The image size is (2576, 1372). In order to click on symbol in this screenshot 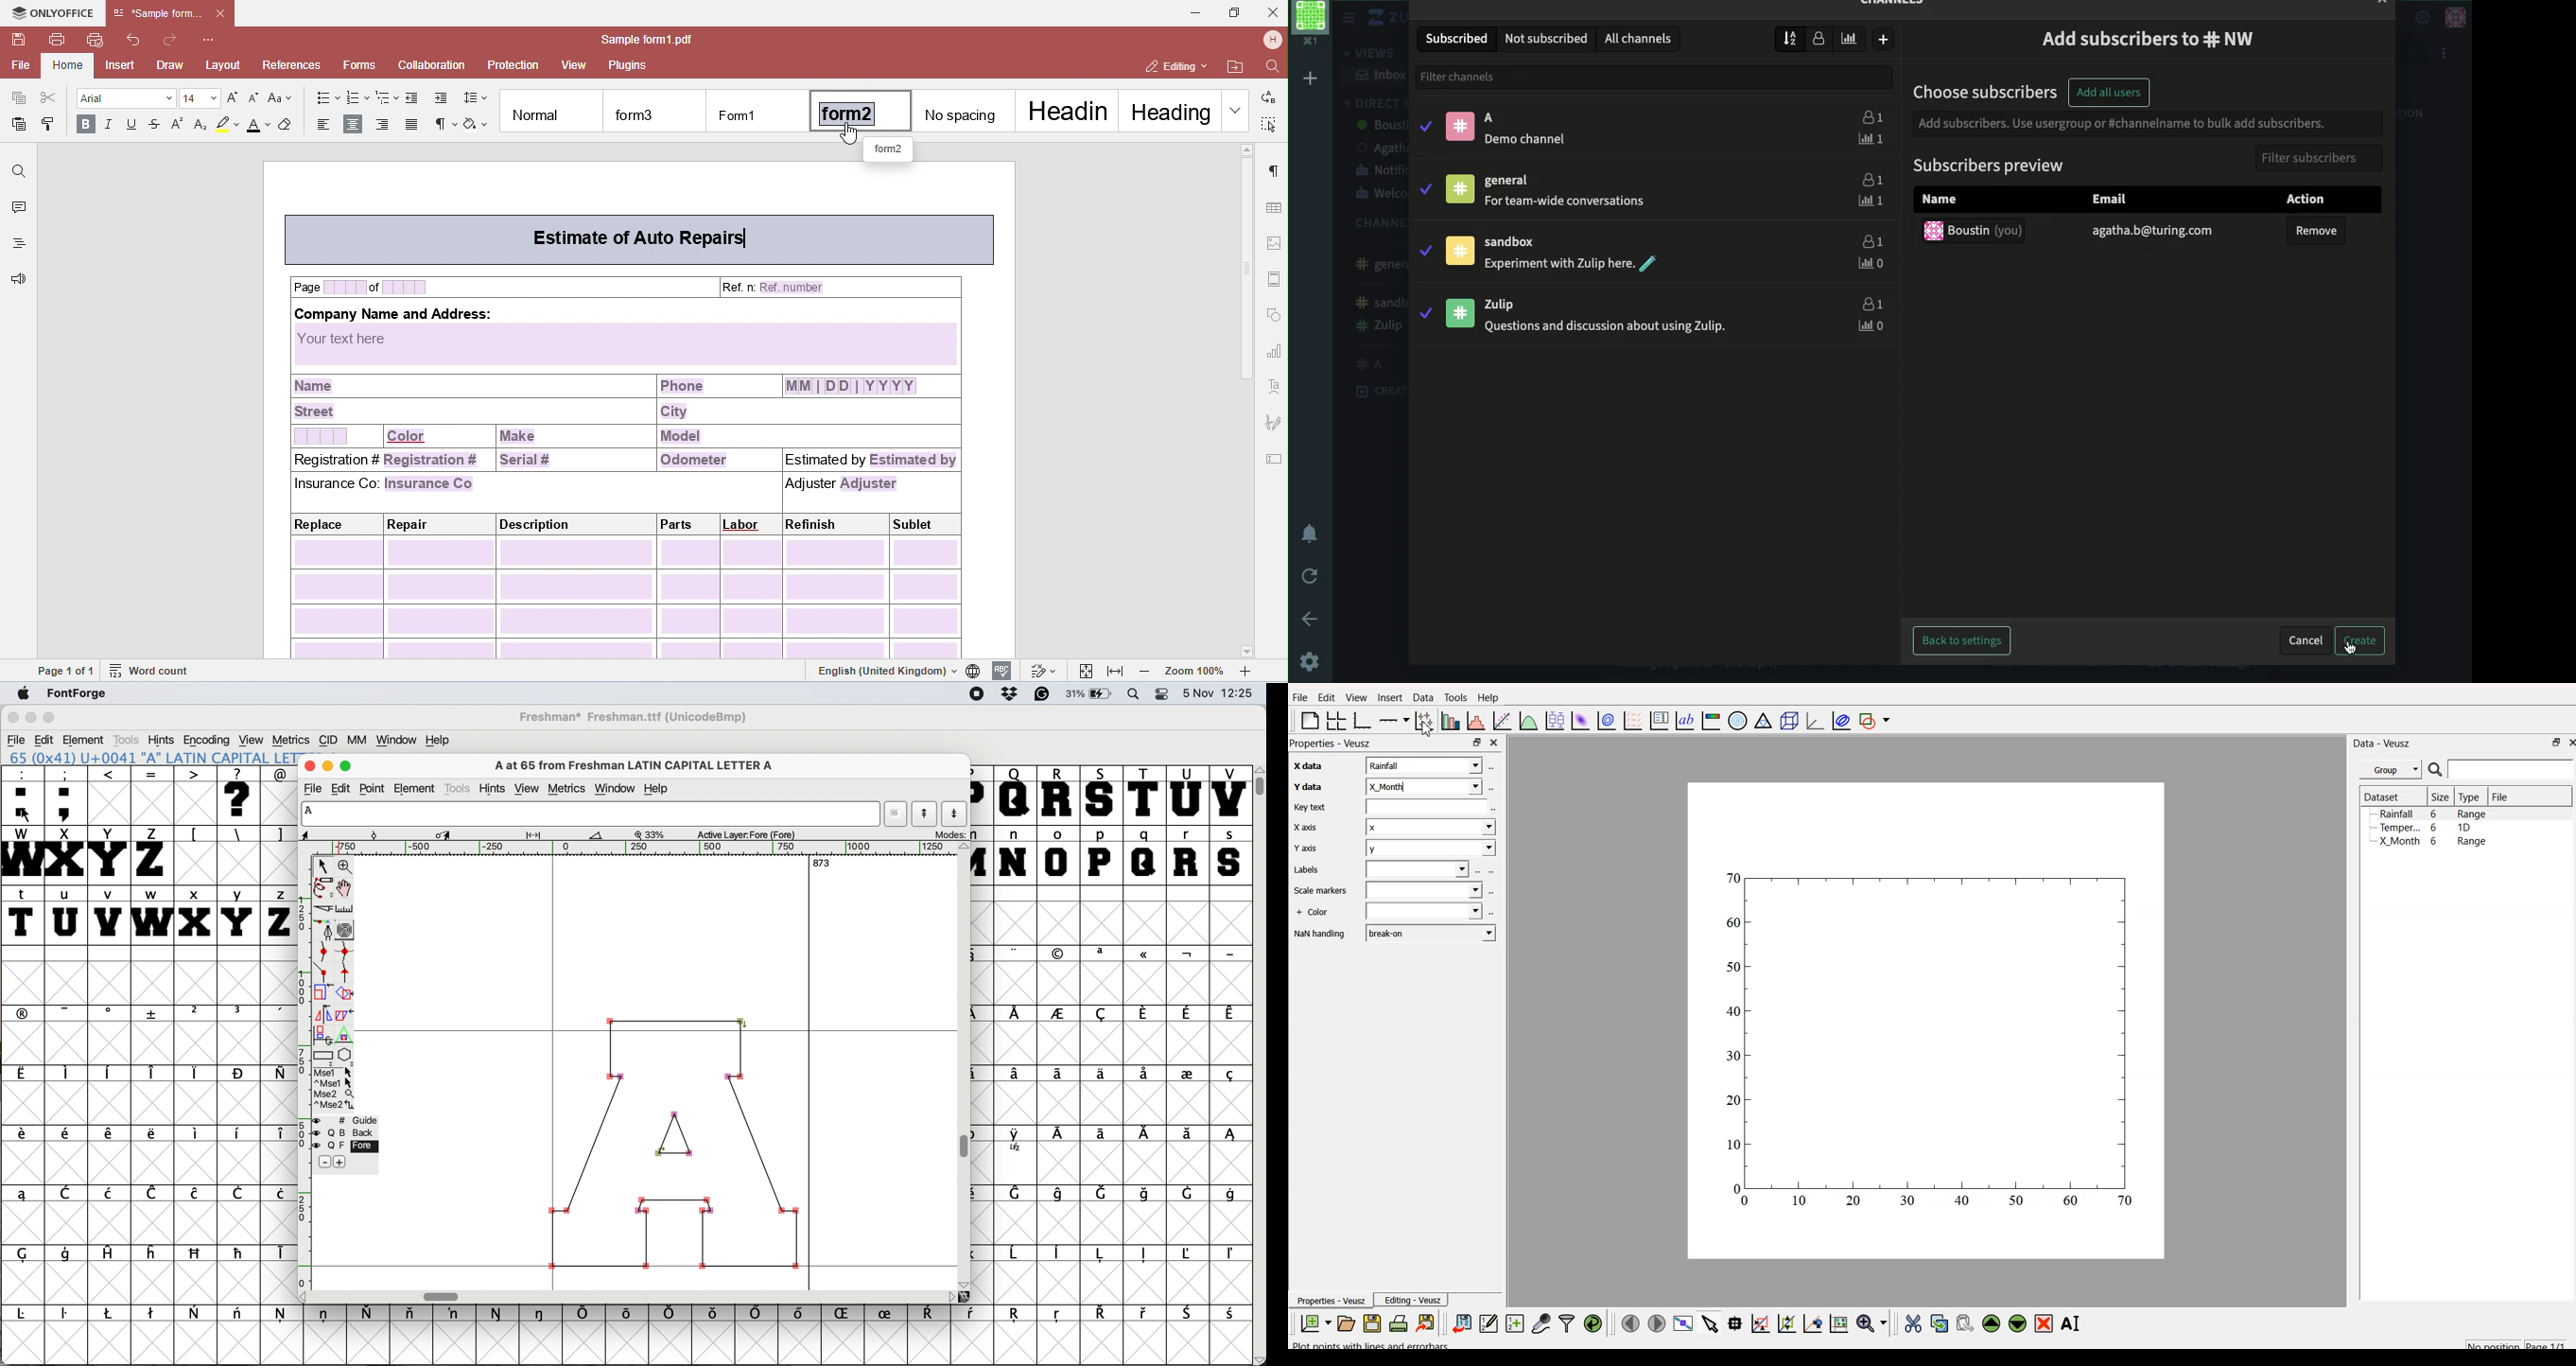, I will do `click(1145, 1313)`.